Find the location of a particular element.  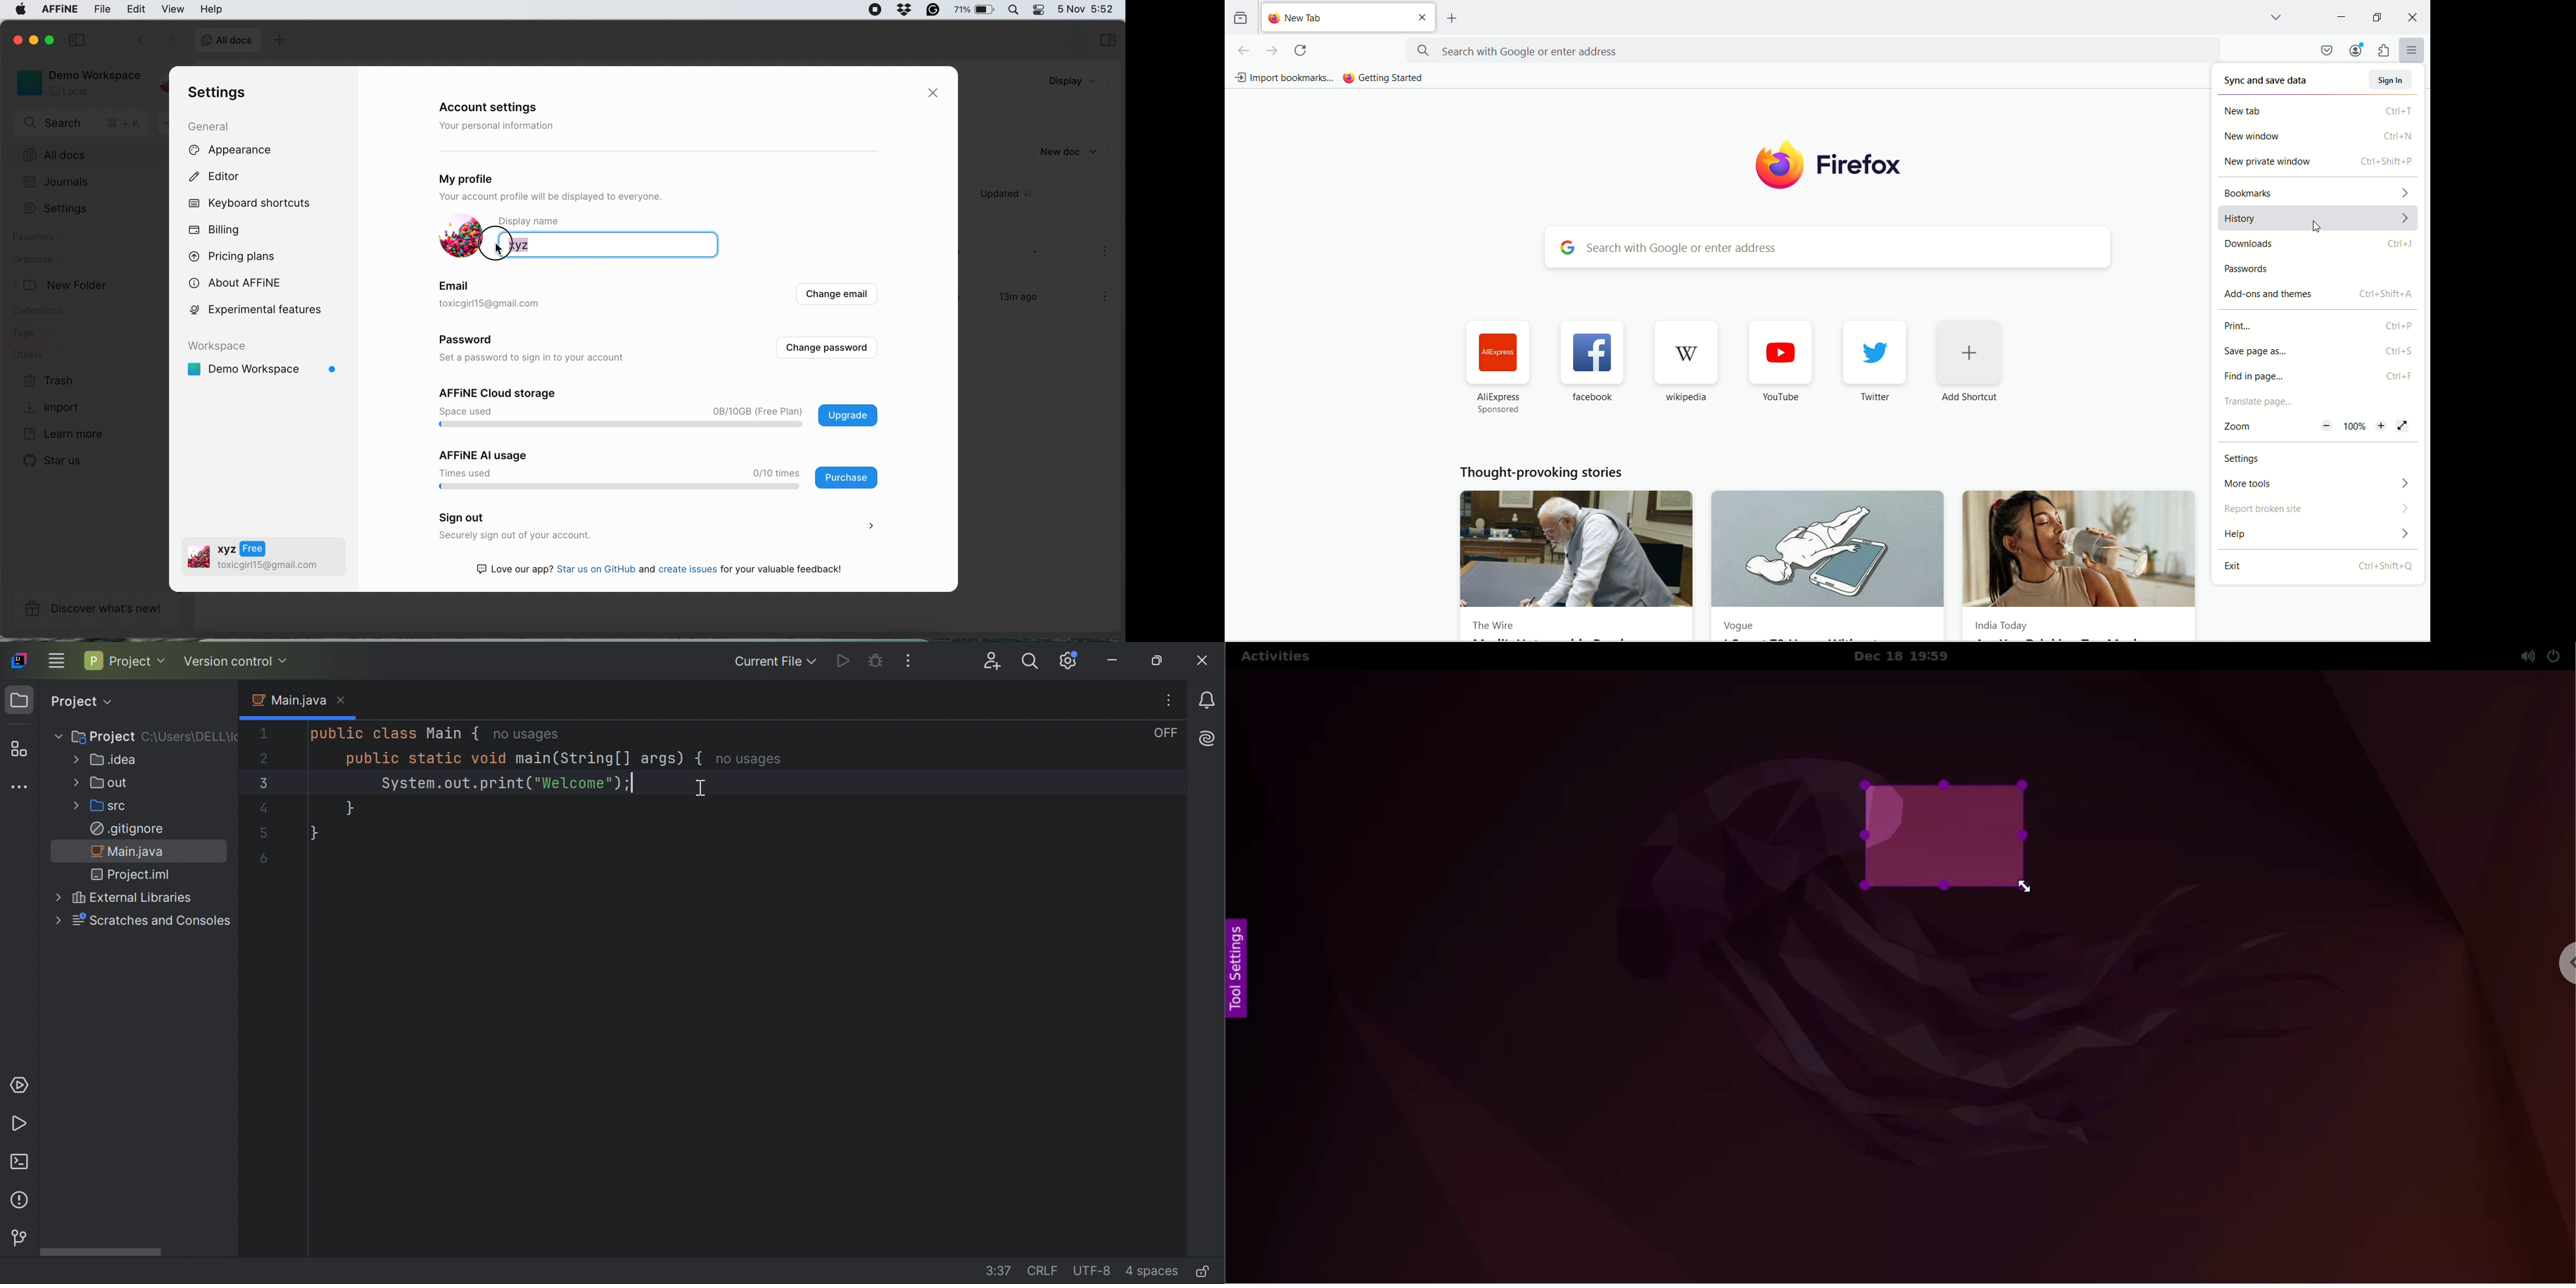

no usages is located at coordinates (750, 760).